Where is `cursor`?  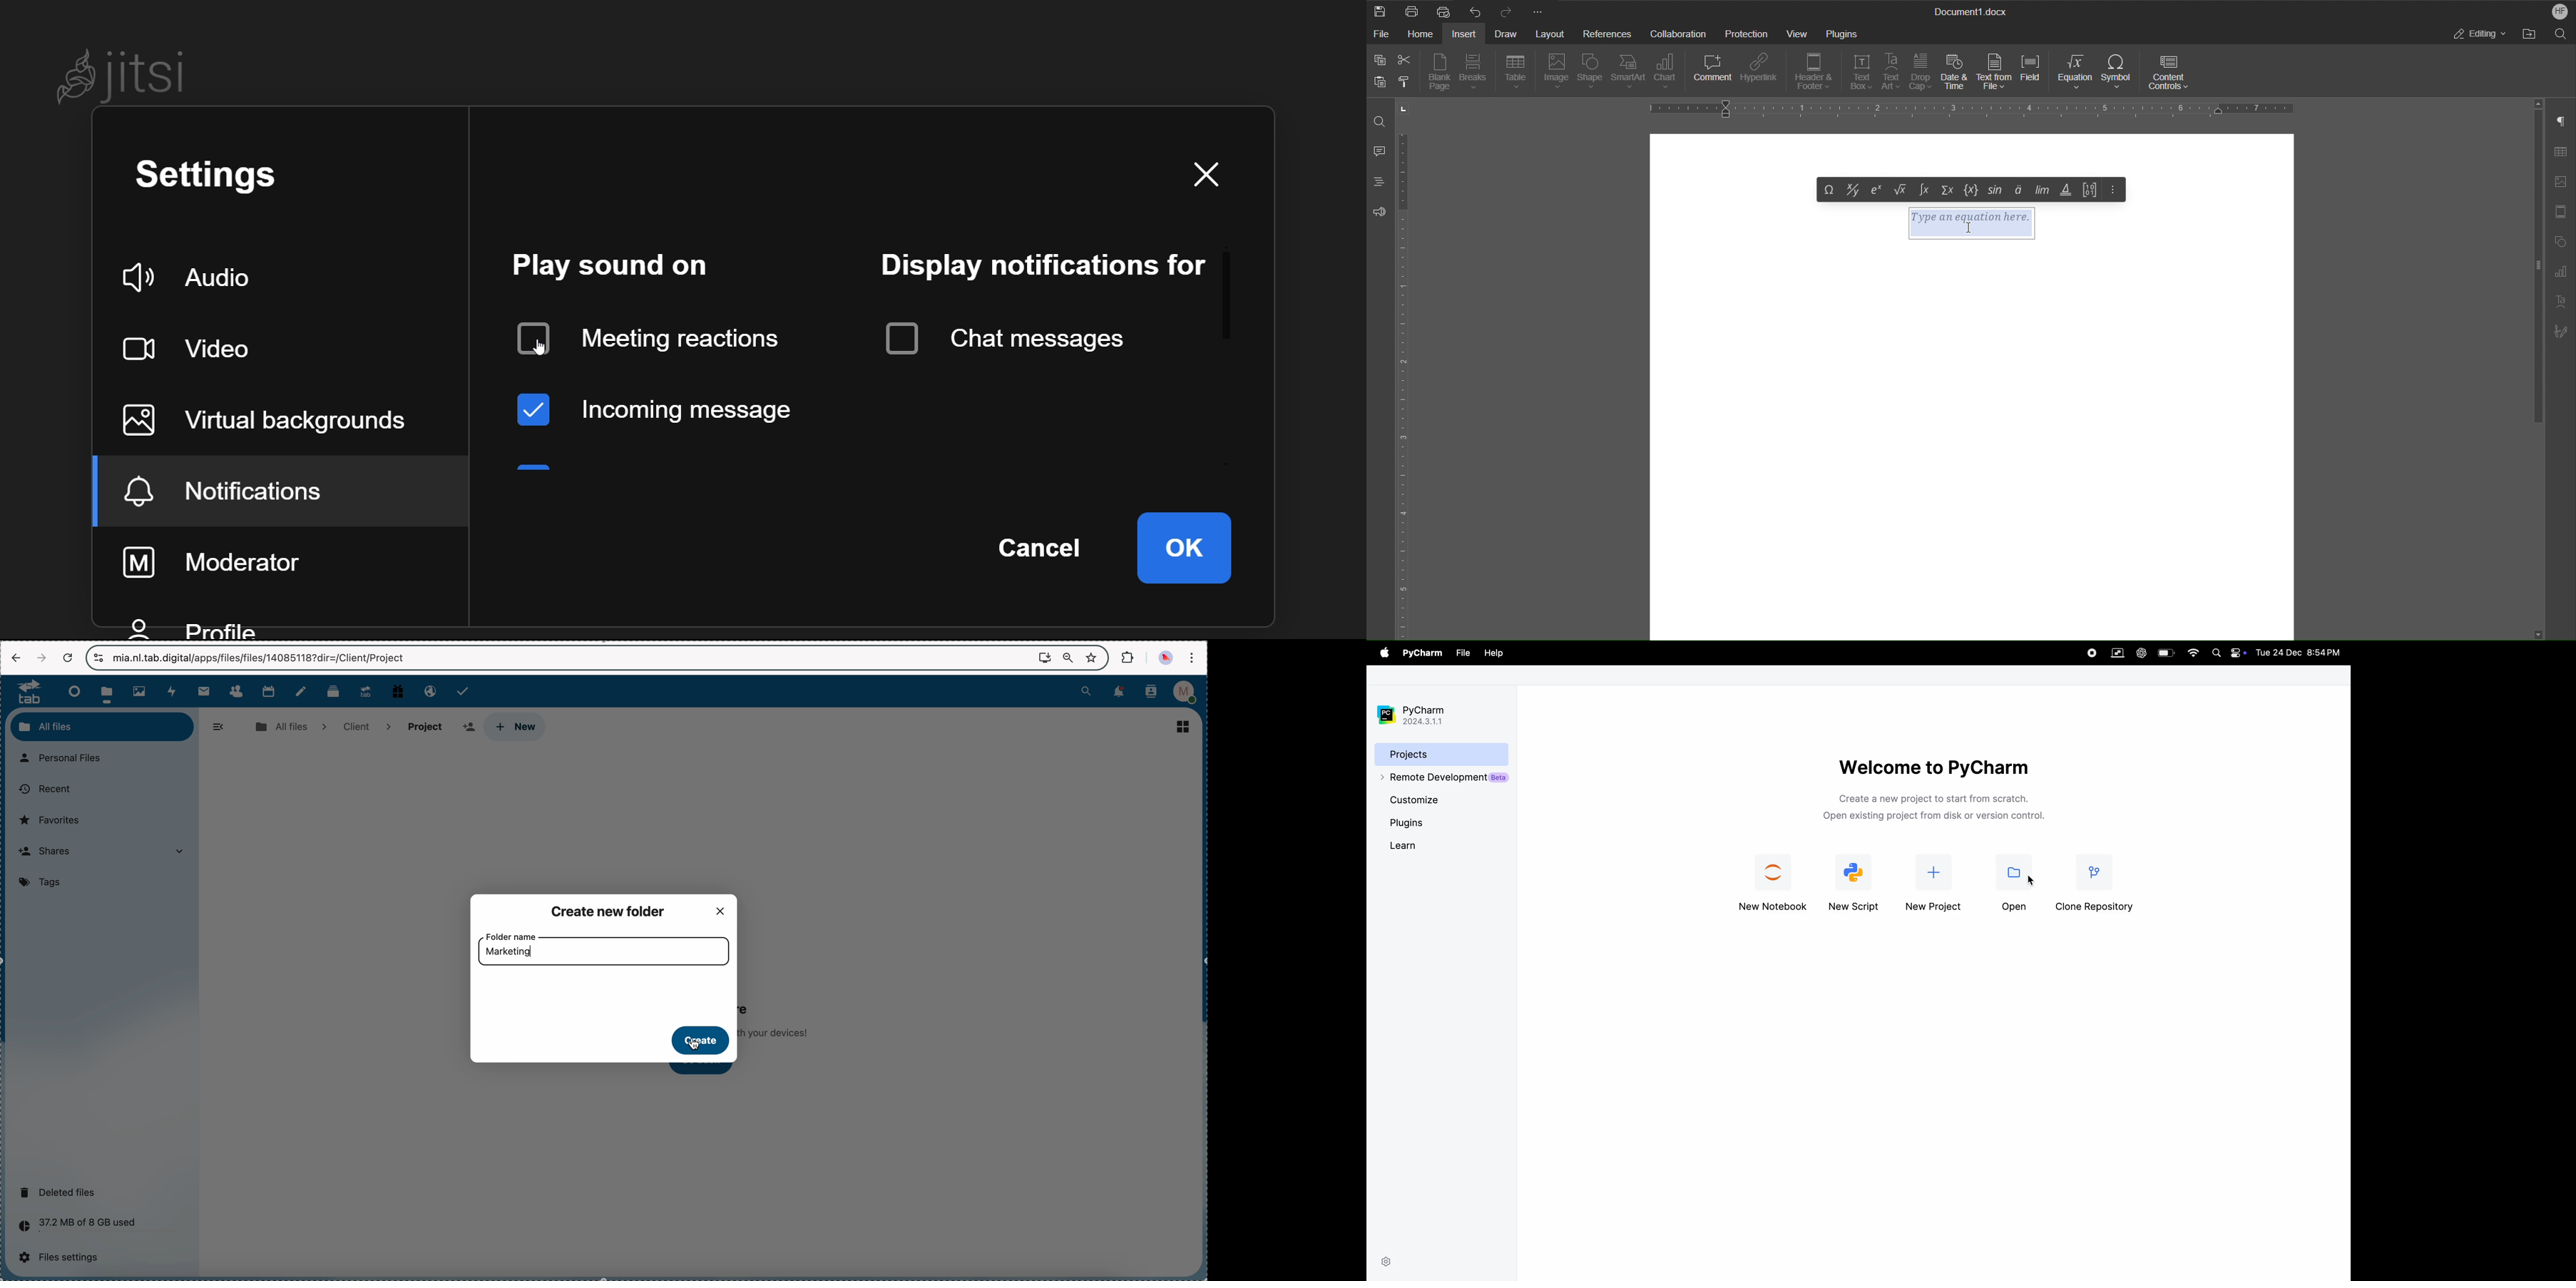 cursor is located at coordinates (696, 1047).